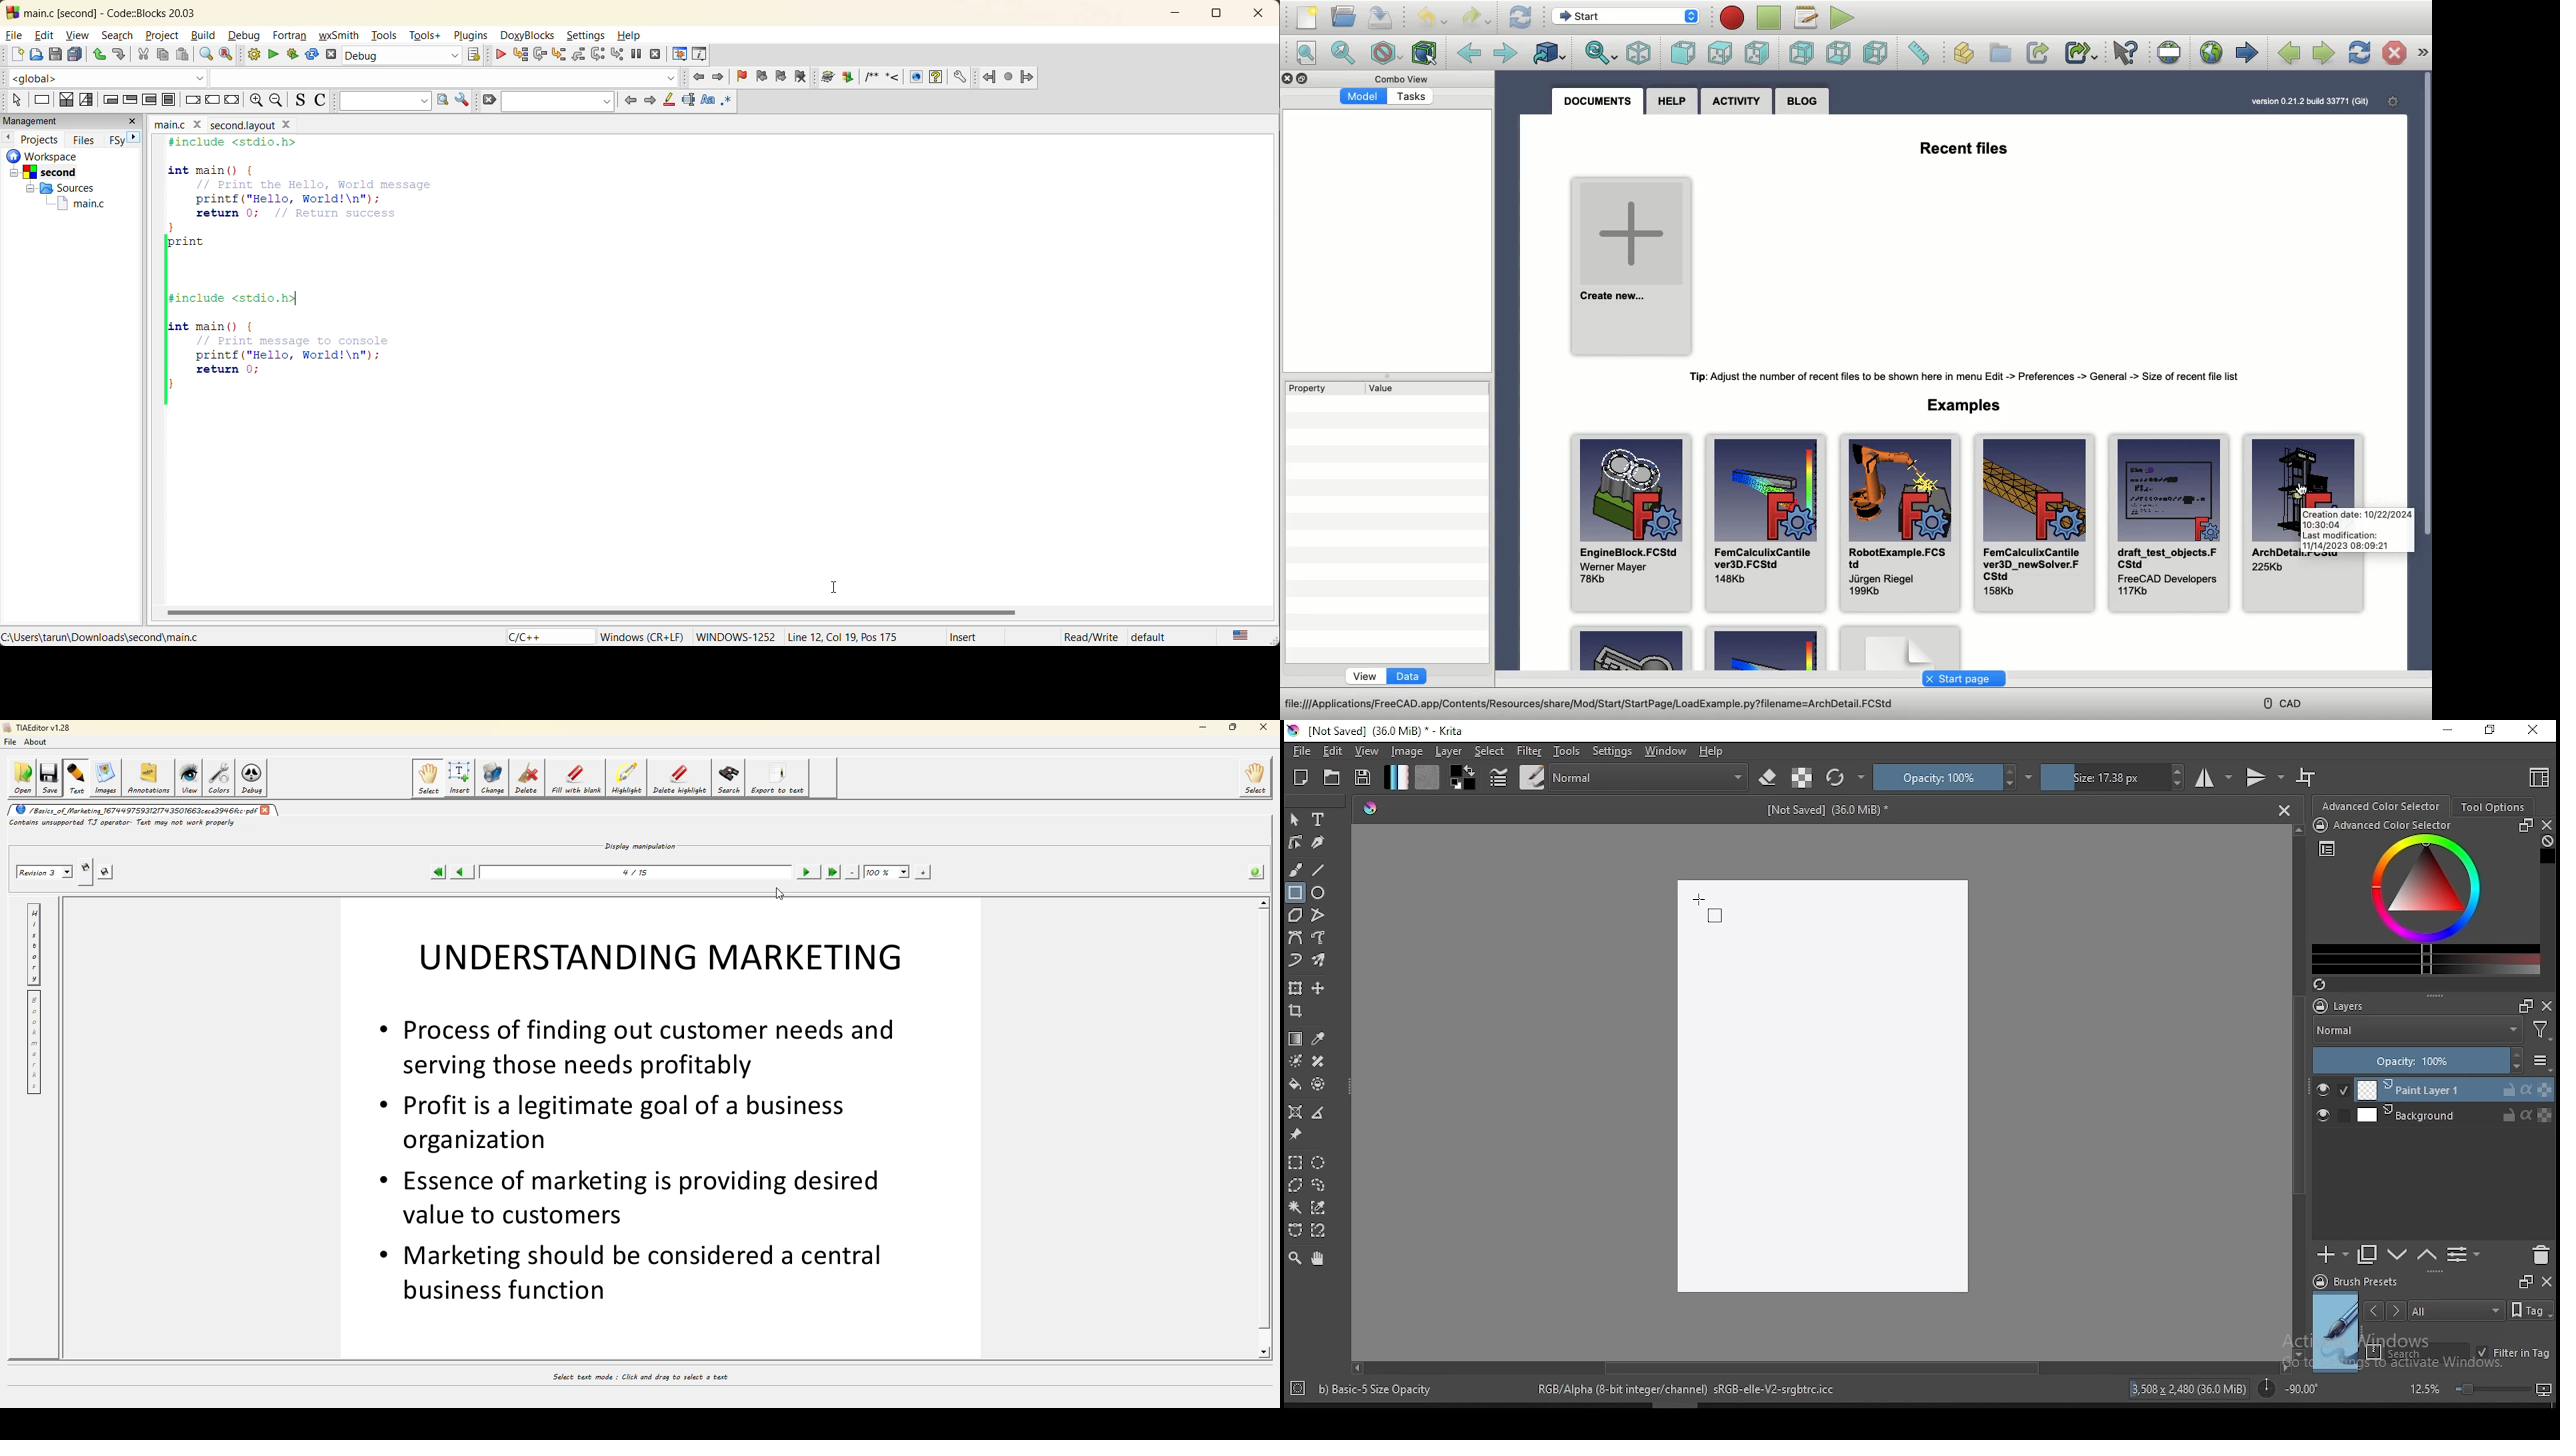 The height and width of the screenshot is (1456, 2576). What do you see at coordinates (1296, 1039) in the screenshot?
I see `gradient tool` at bounding box center [1296, 1039].